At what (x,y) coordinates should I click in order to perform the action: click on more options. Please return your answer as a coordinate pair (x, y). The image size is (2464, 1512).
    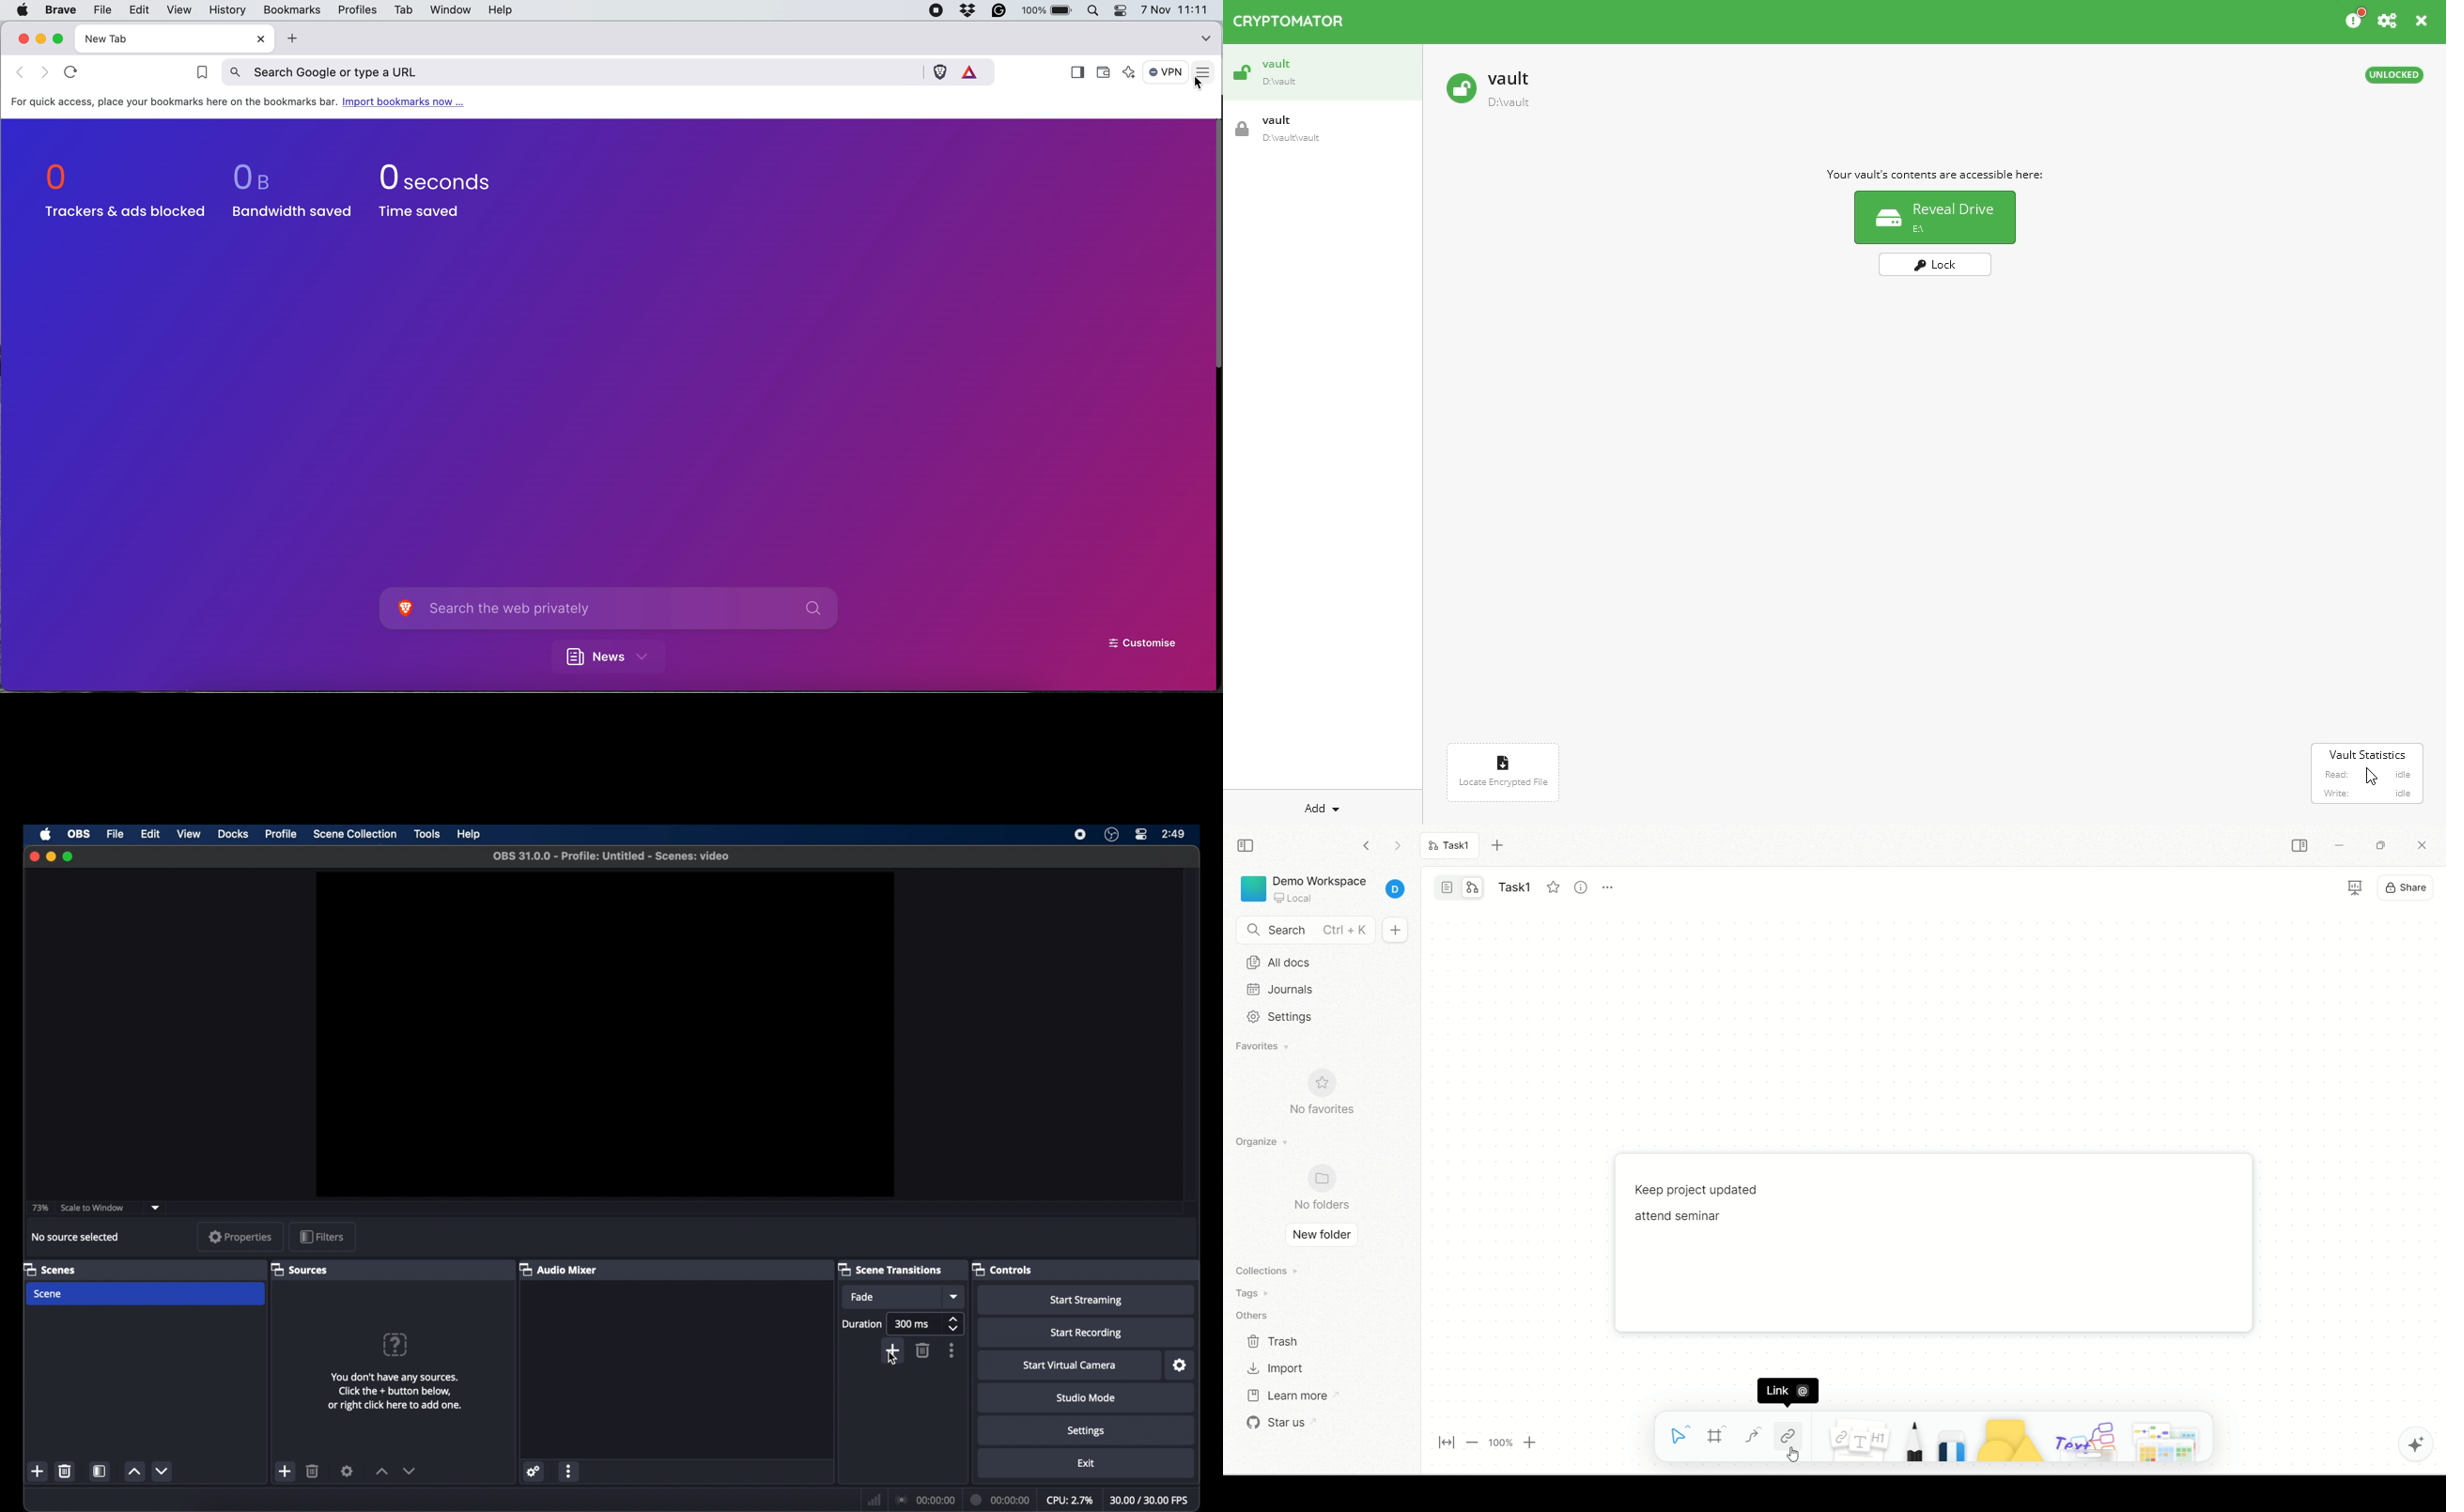
    Looking at the image, I should click on (569, 1472).